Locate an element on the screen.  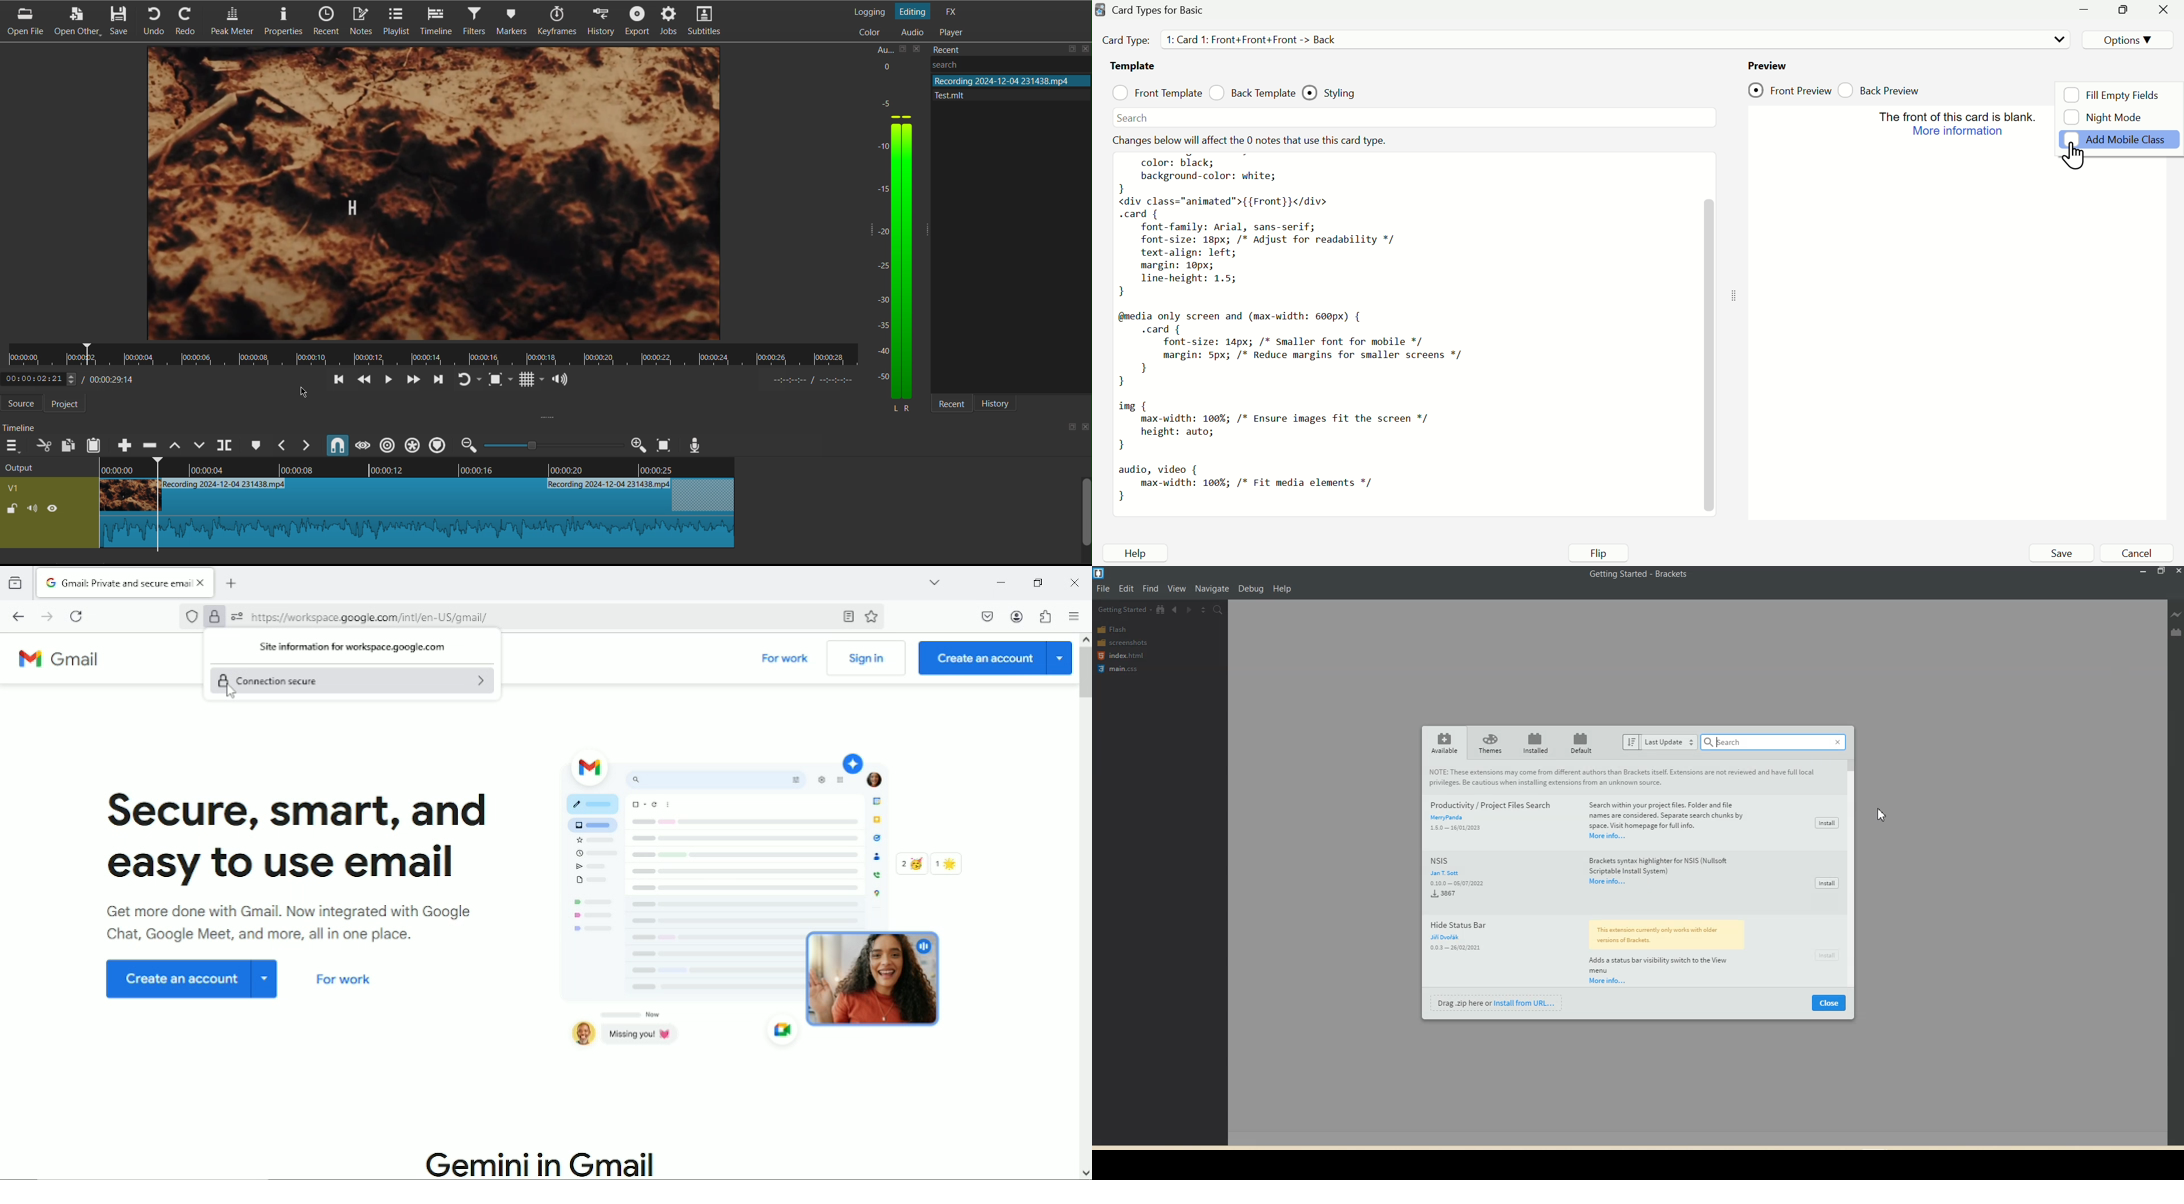
Peak Meter is located at coordinates (229, 22).